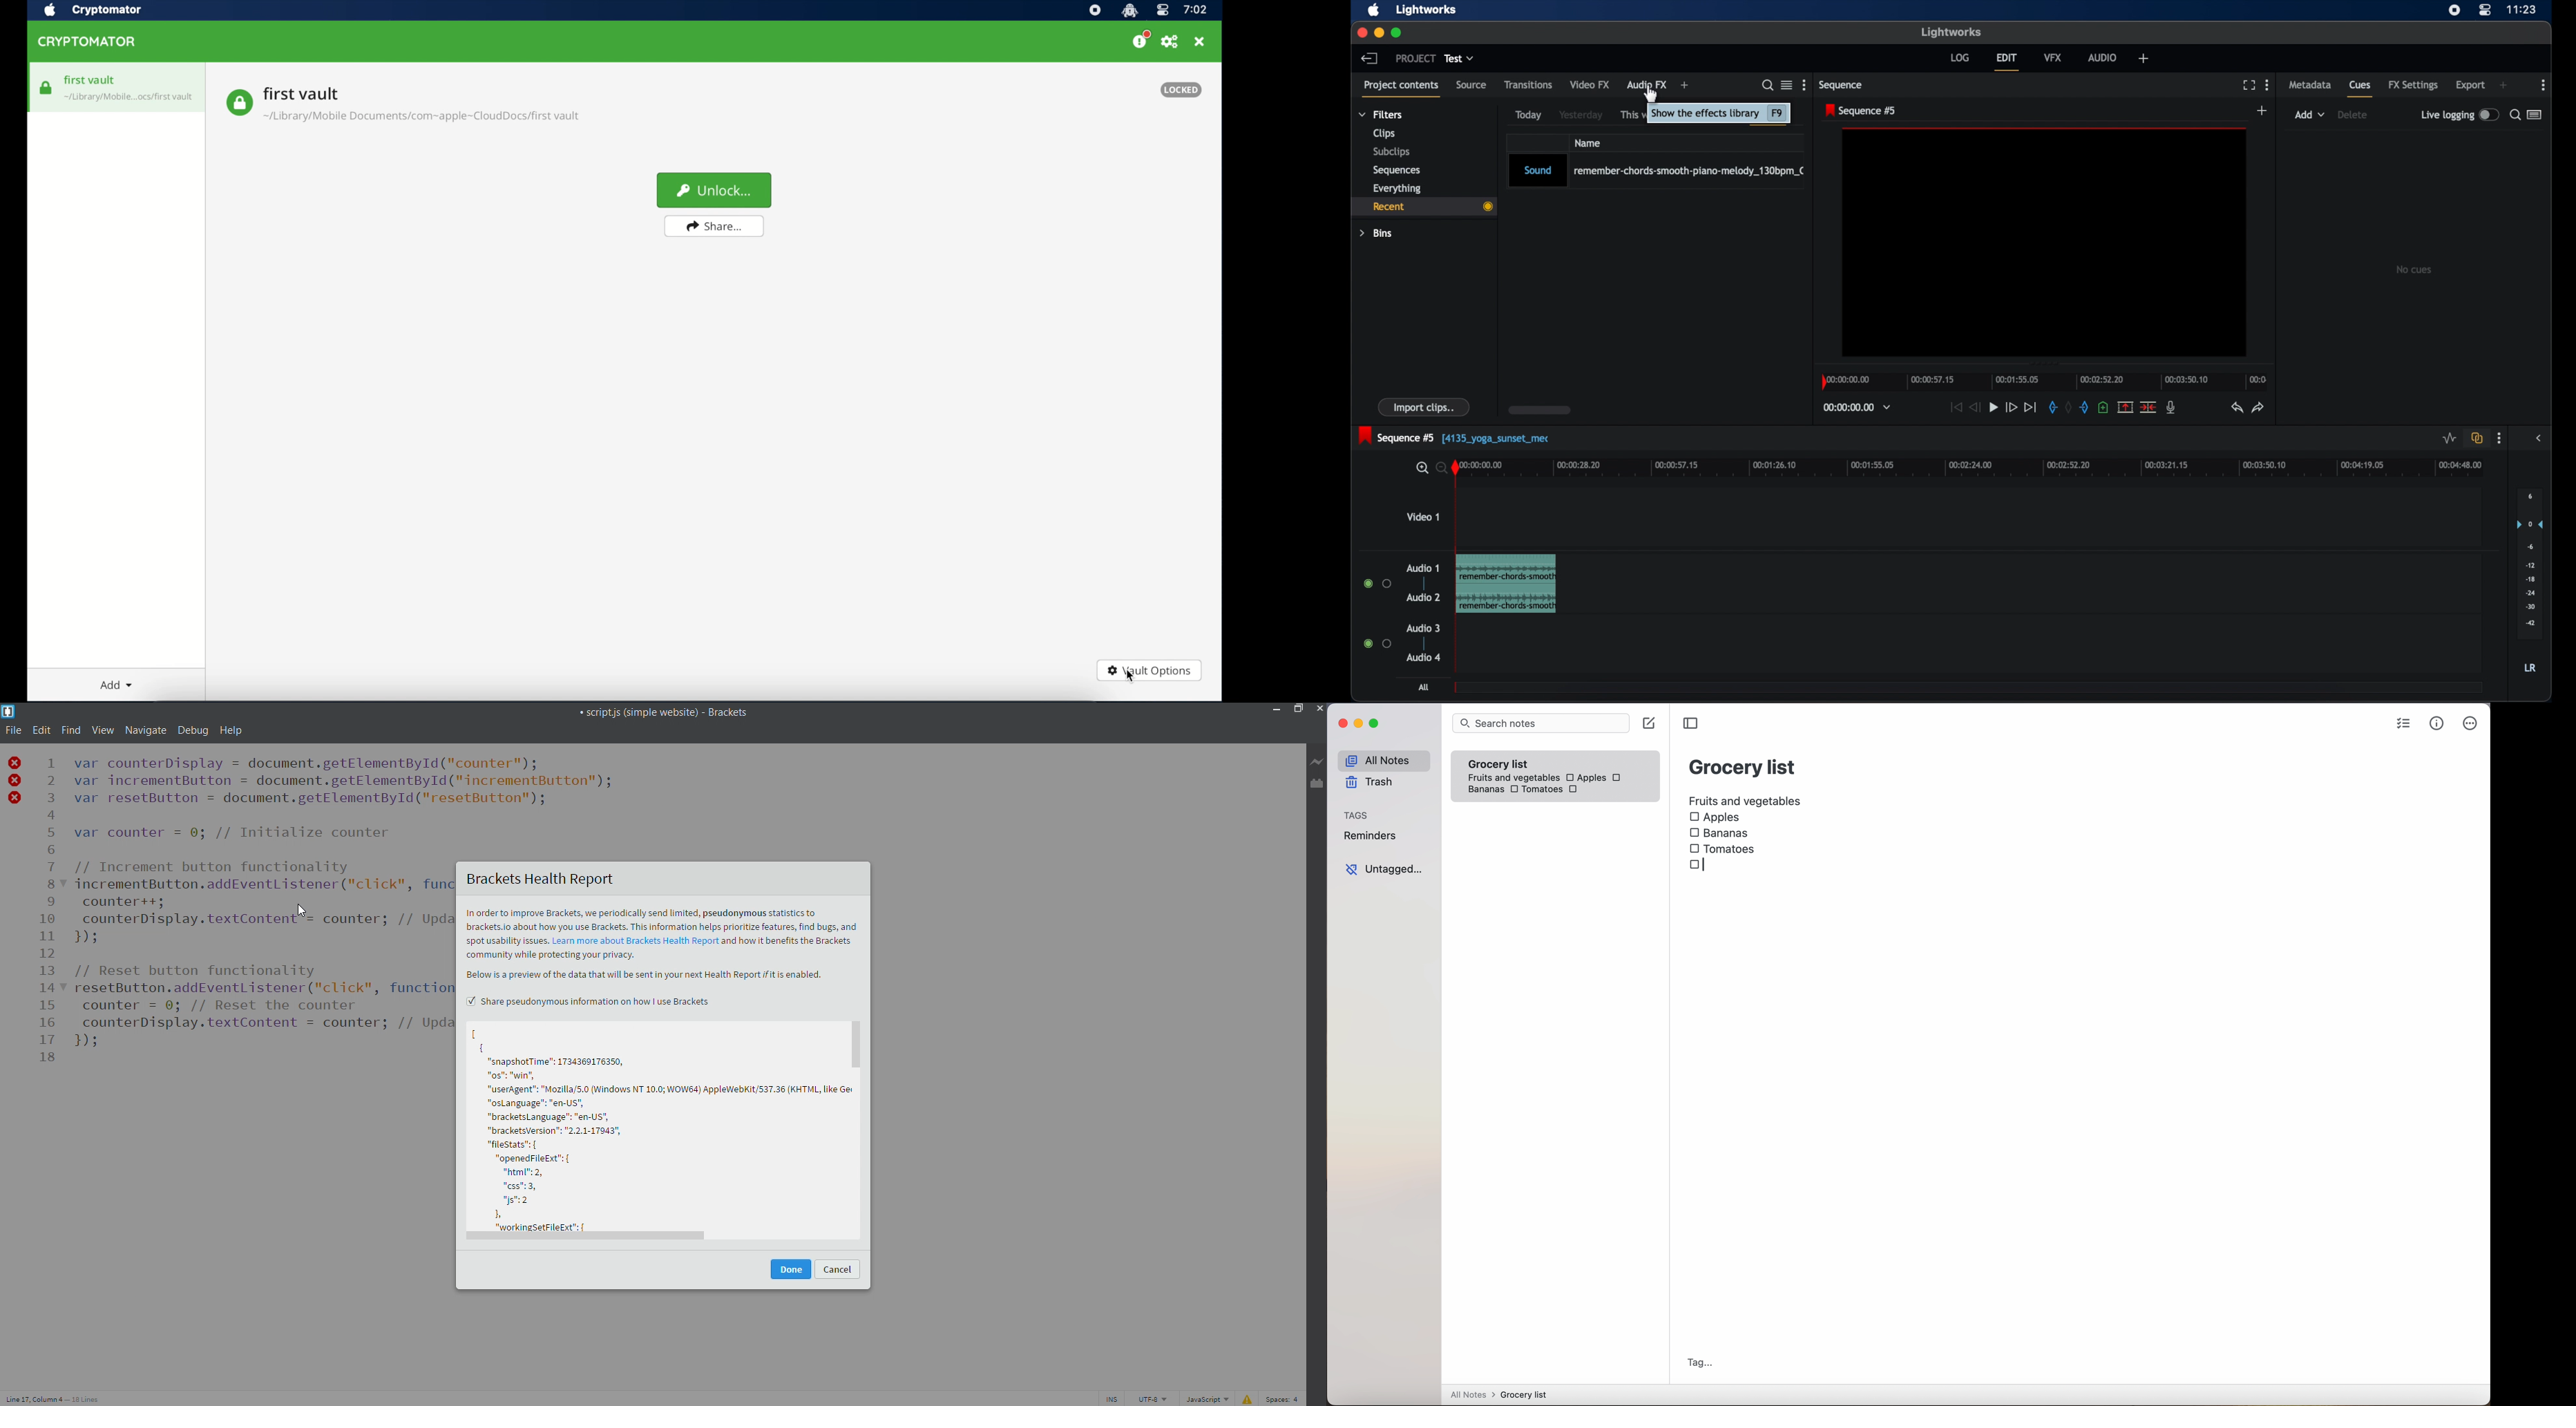 This screenshot has height=1428, width=2576. What do you see at coordinates (1342, 724) in the screenshot?
I see `close Simplenote` at bounding box center [1342, 724].